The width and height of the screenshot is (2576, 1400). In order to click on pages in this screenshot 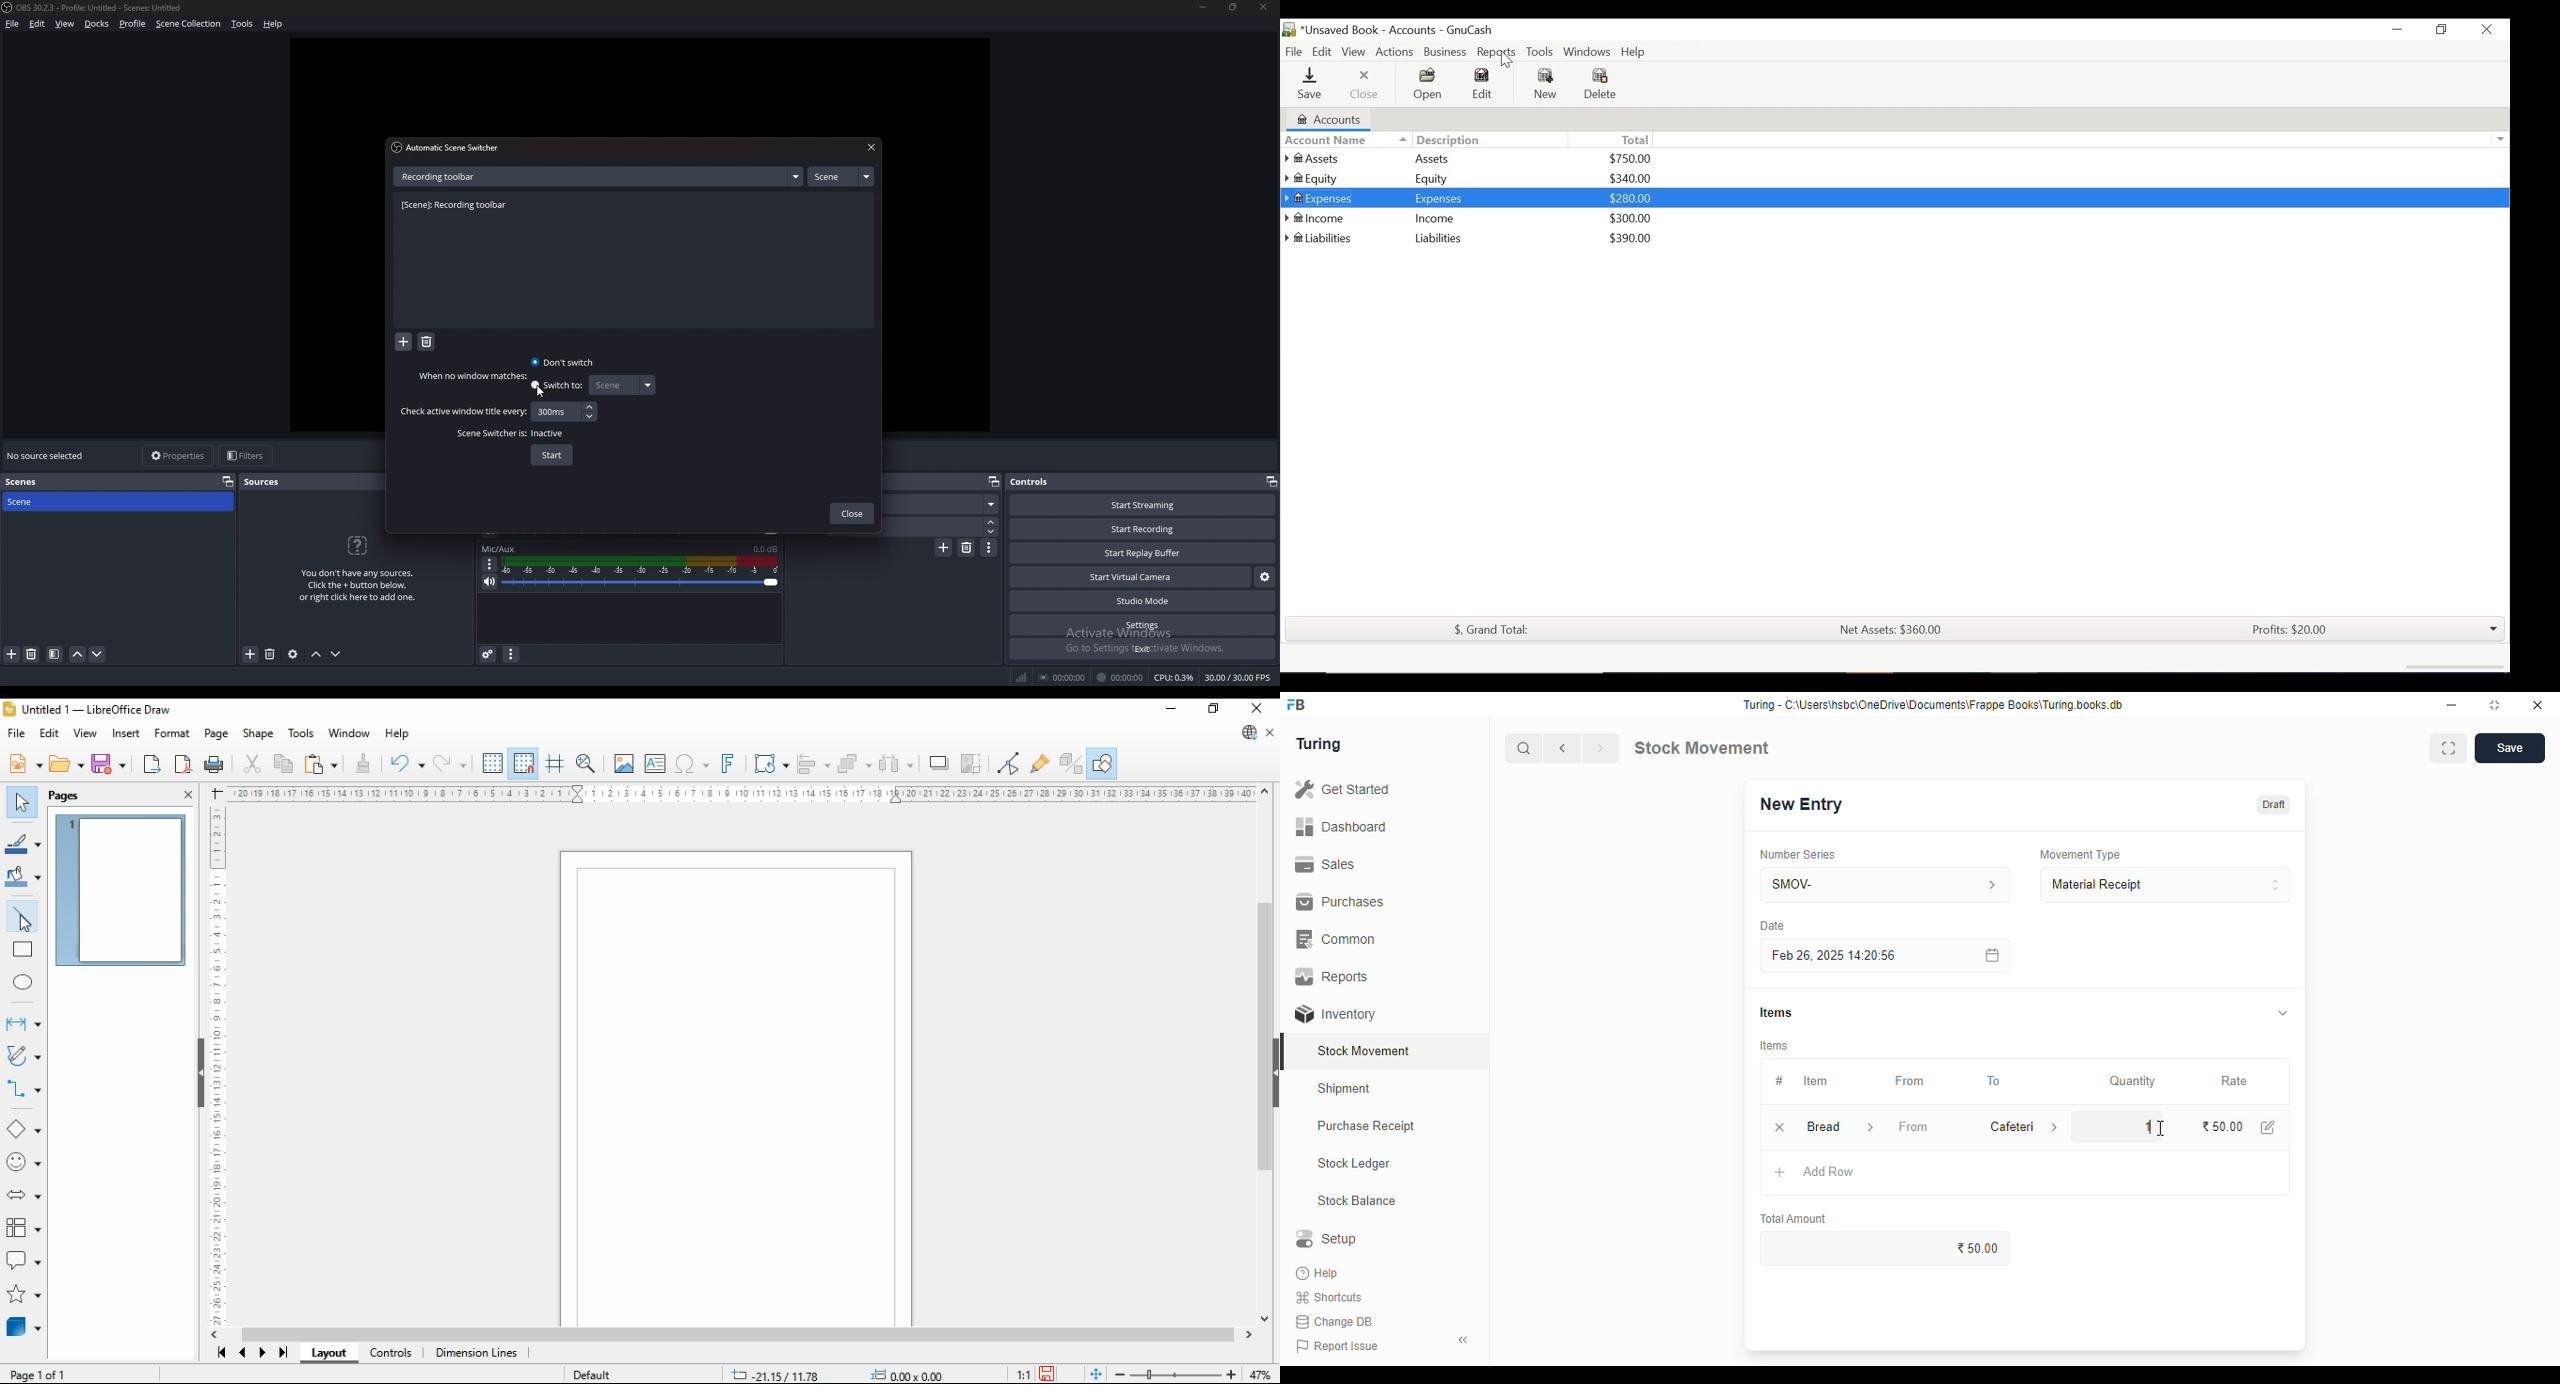, I will do `click(82, 794)`.